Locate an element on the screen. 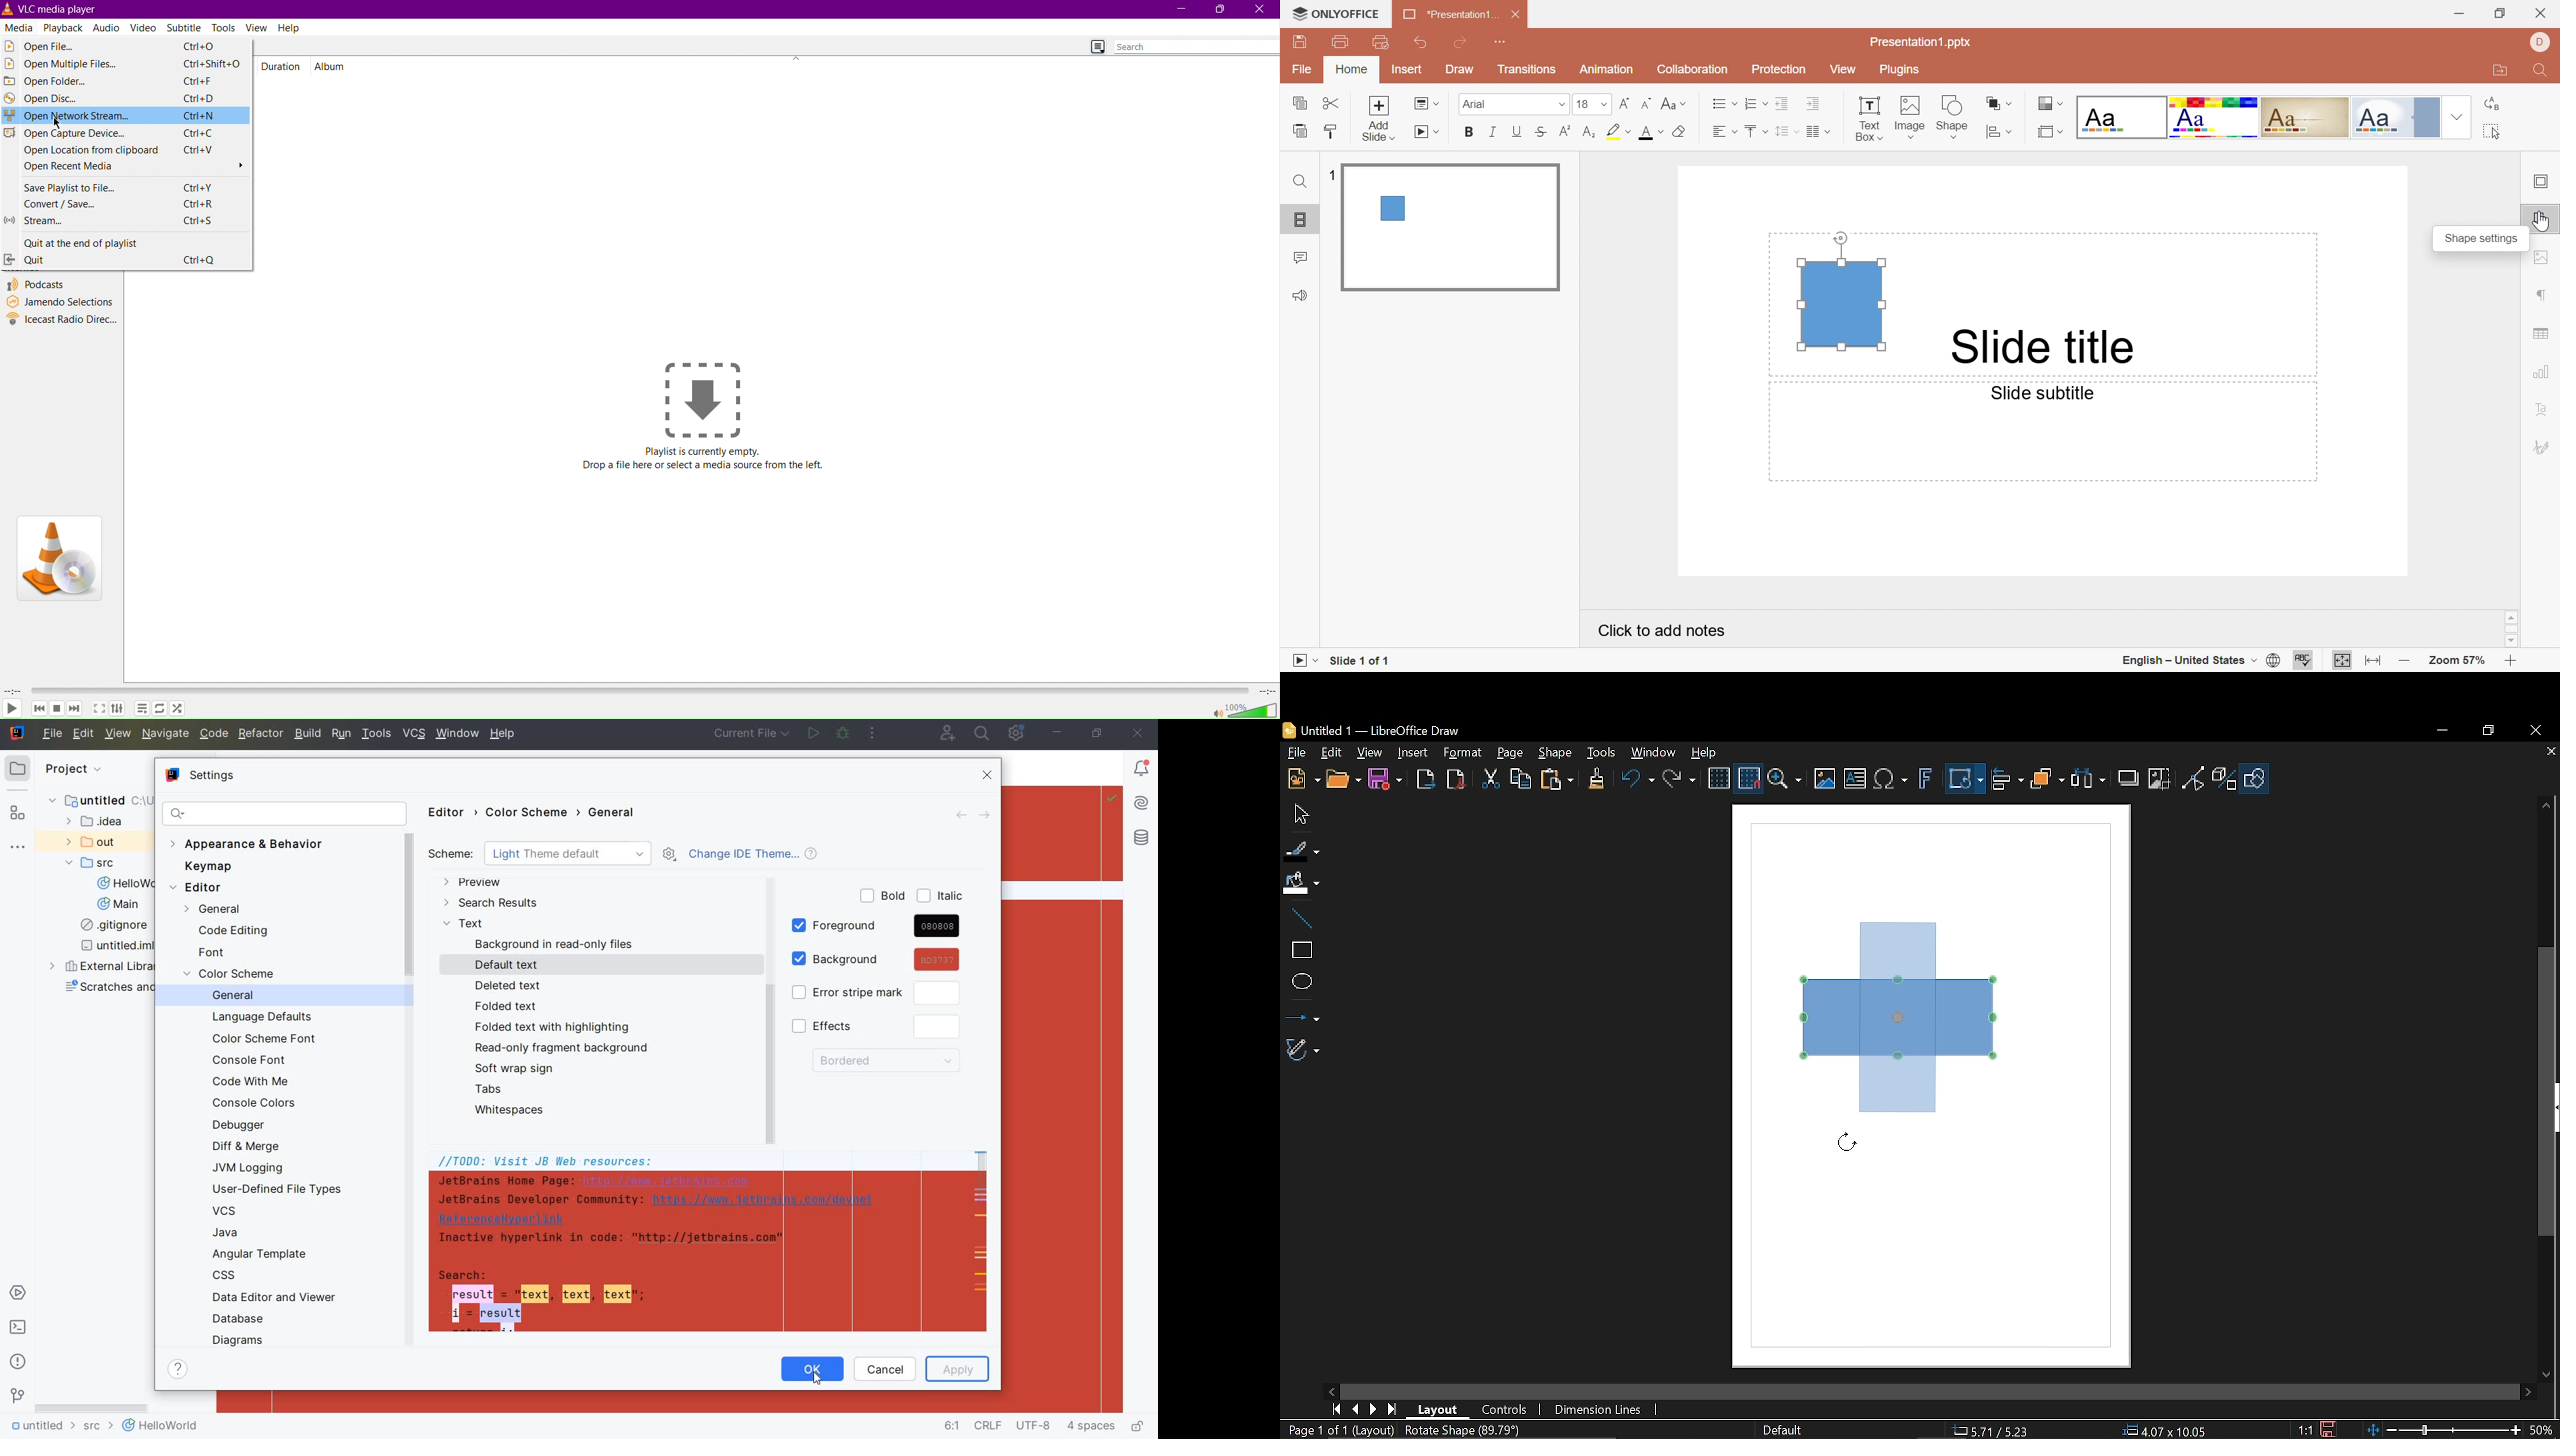 The image size is (2576, 1456). Font is located at coordinates (1513, 102).